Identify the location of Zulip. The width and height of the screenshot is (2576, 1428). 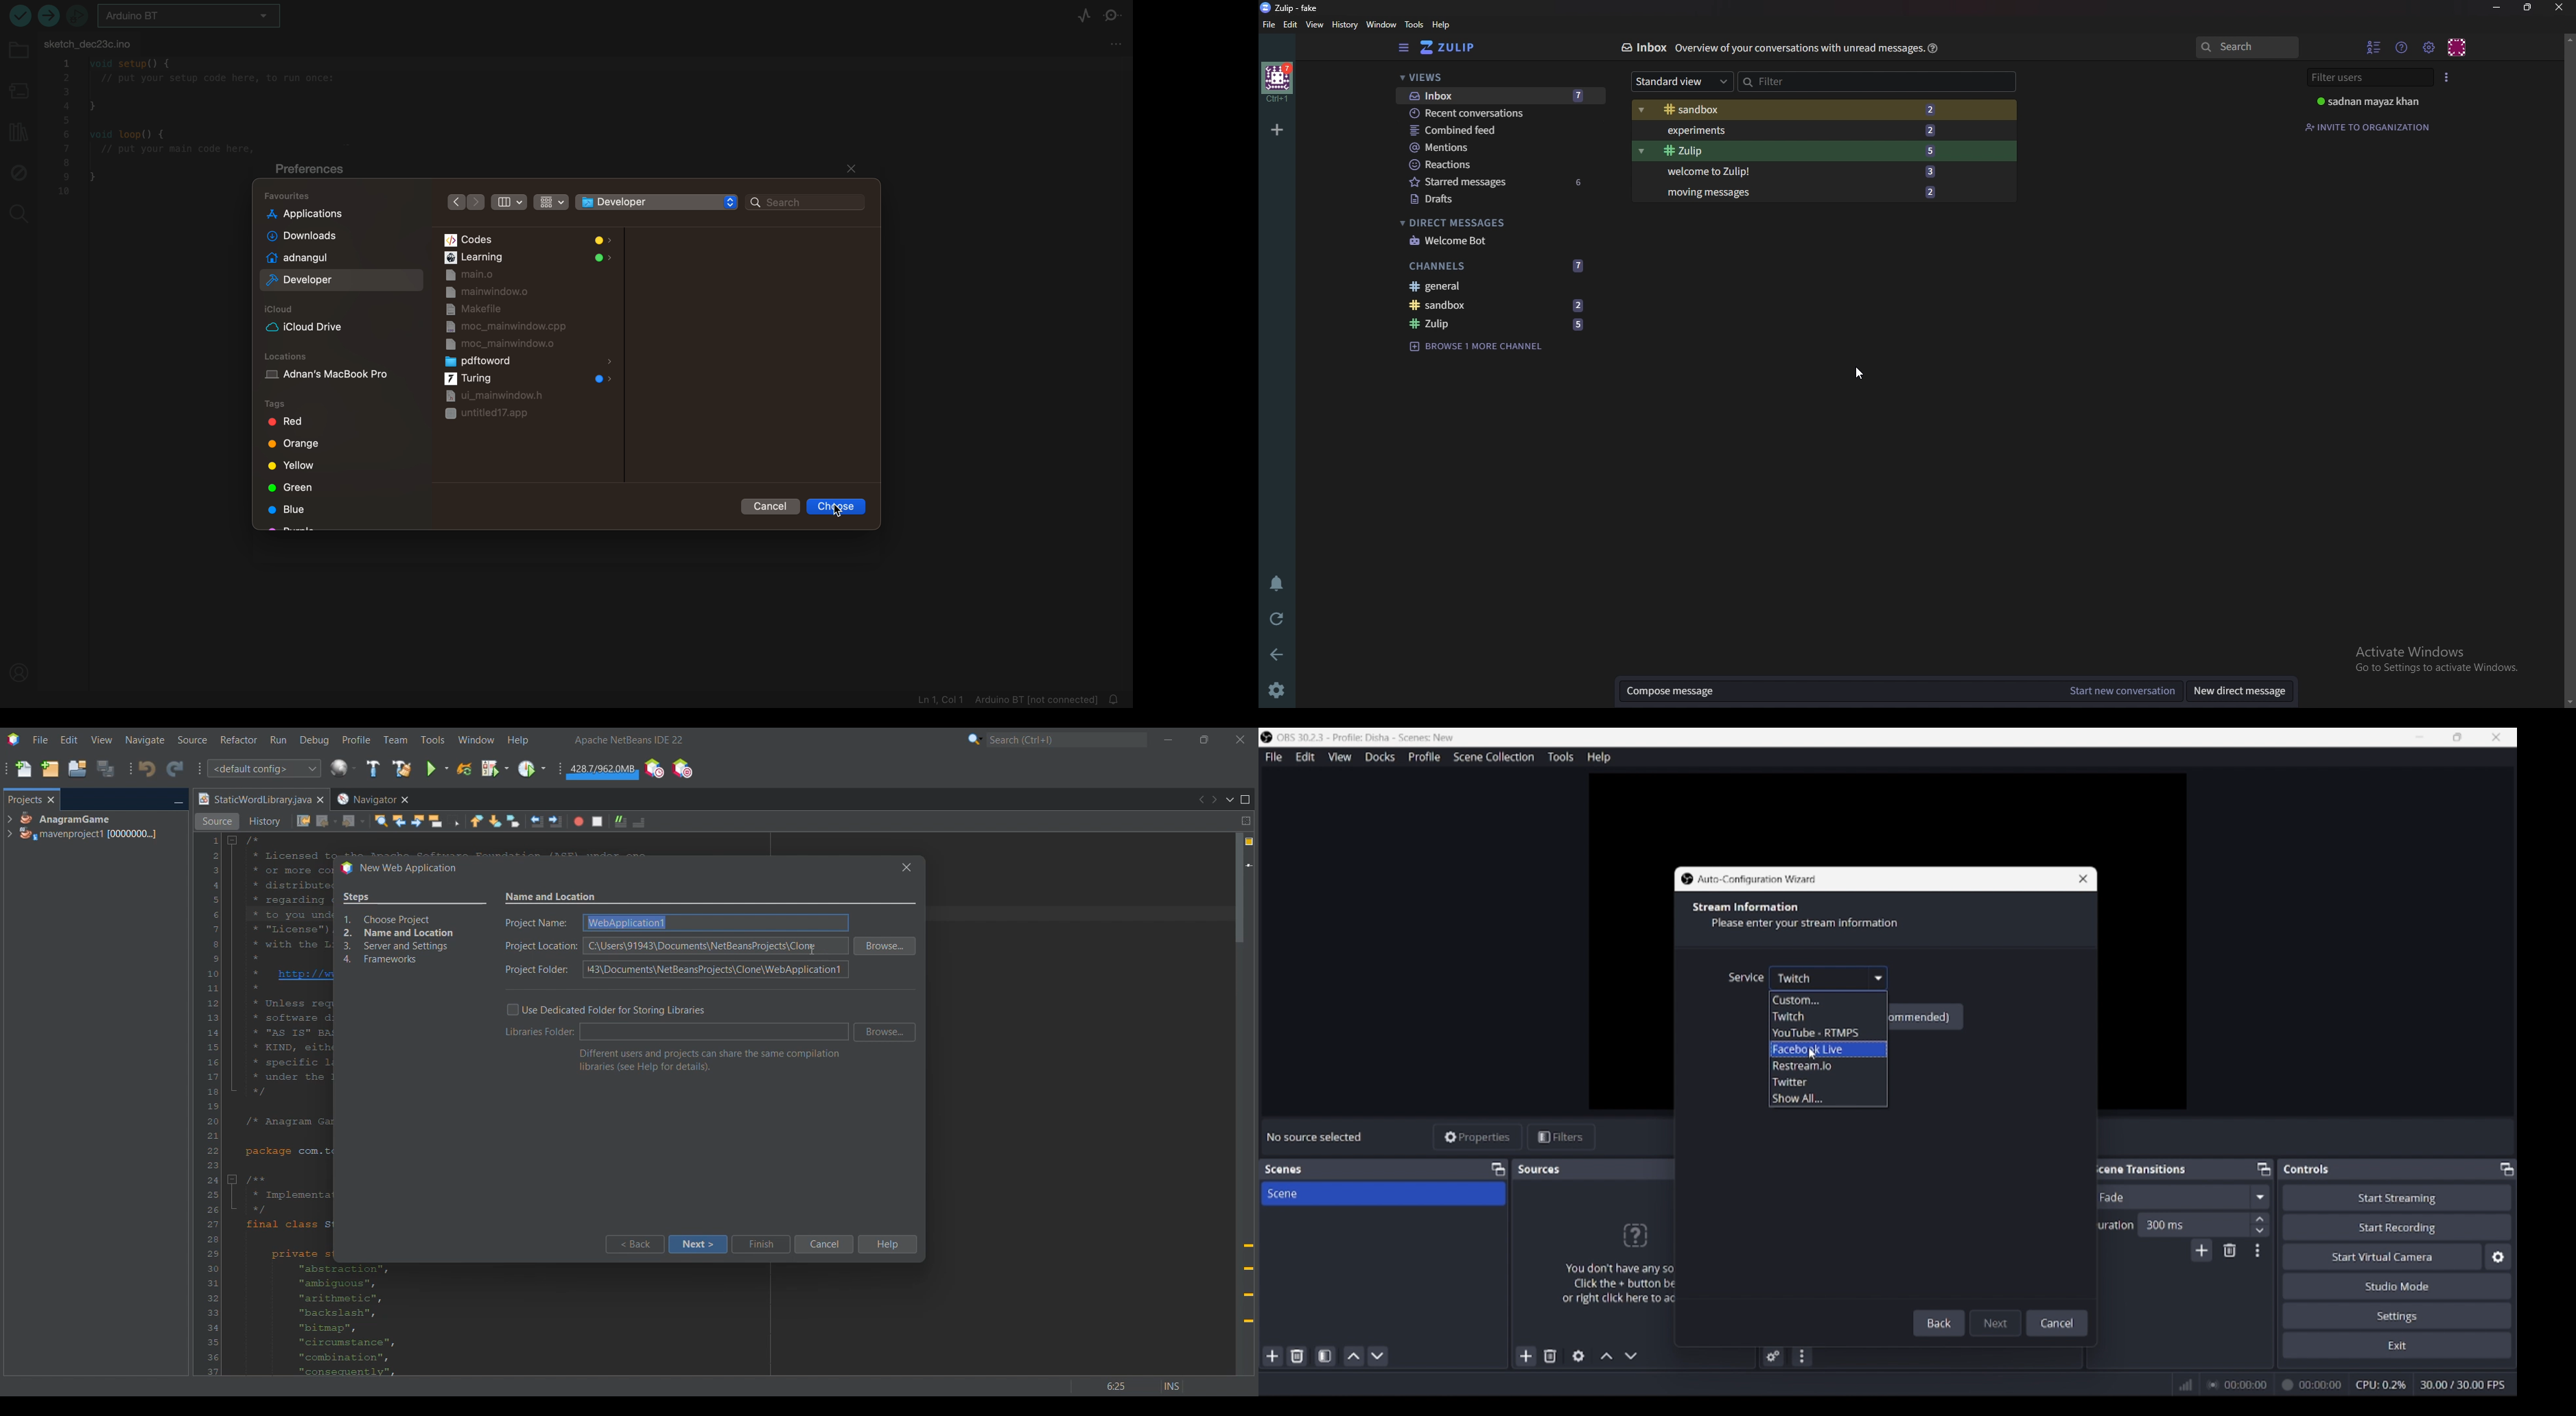
(1797, 151).